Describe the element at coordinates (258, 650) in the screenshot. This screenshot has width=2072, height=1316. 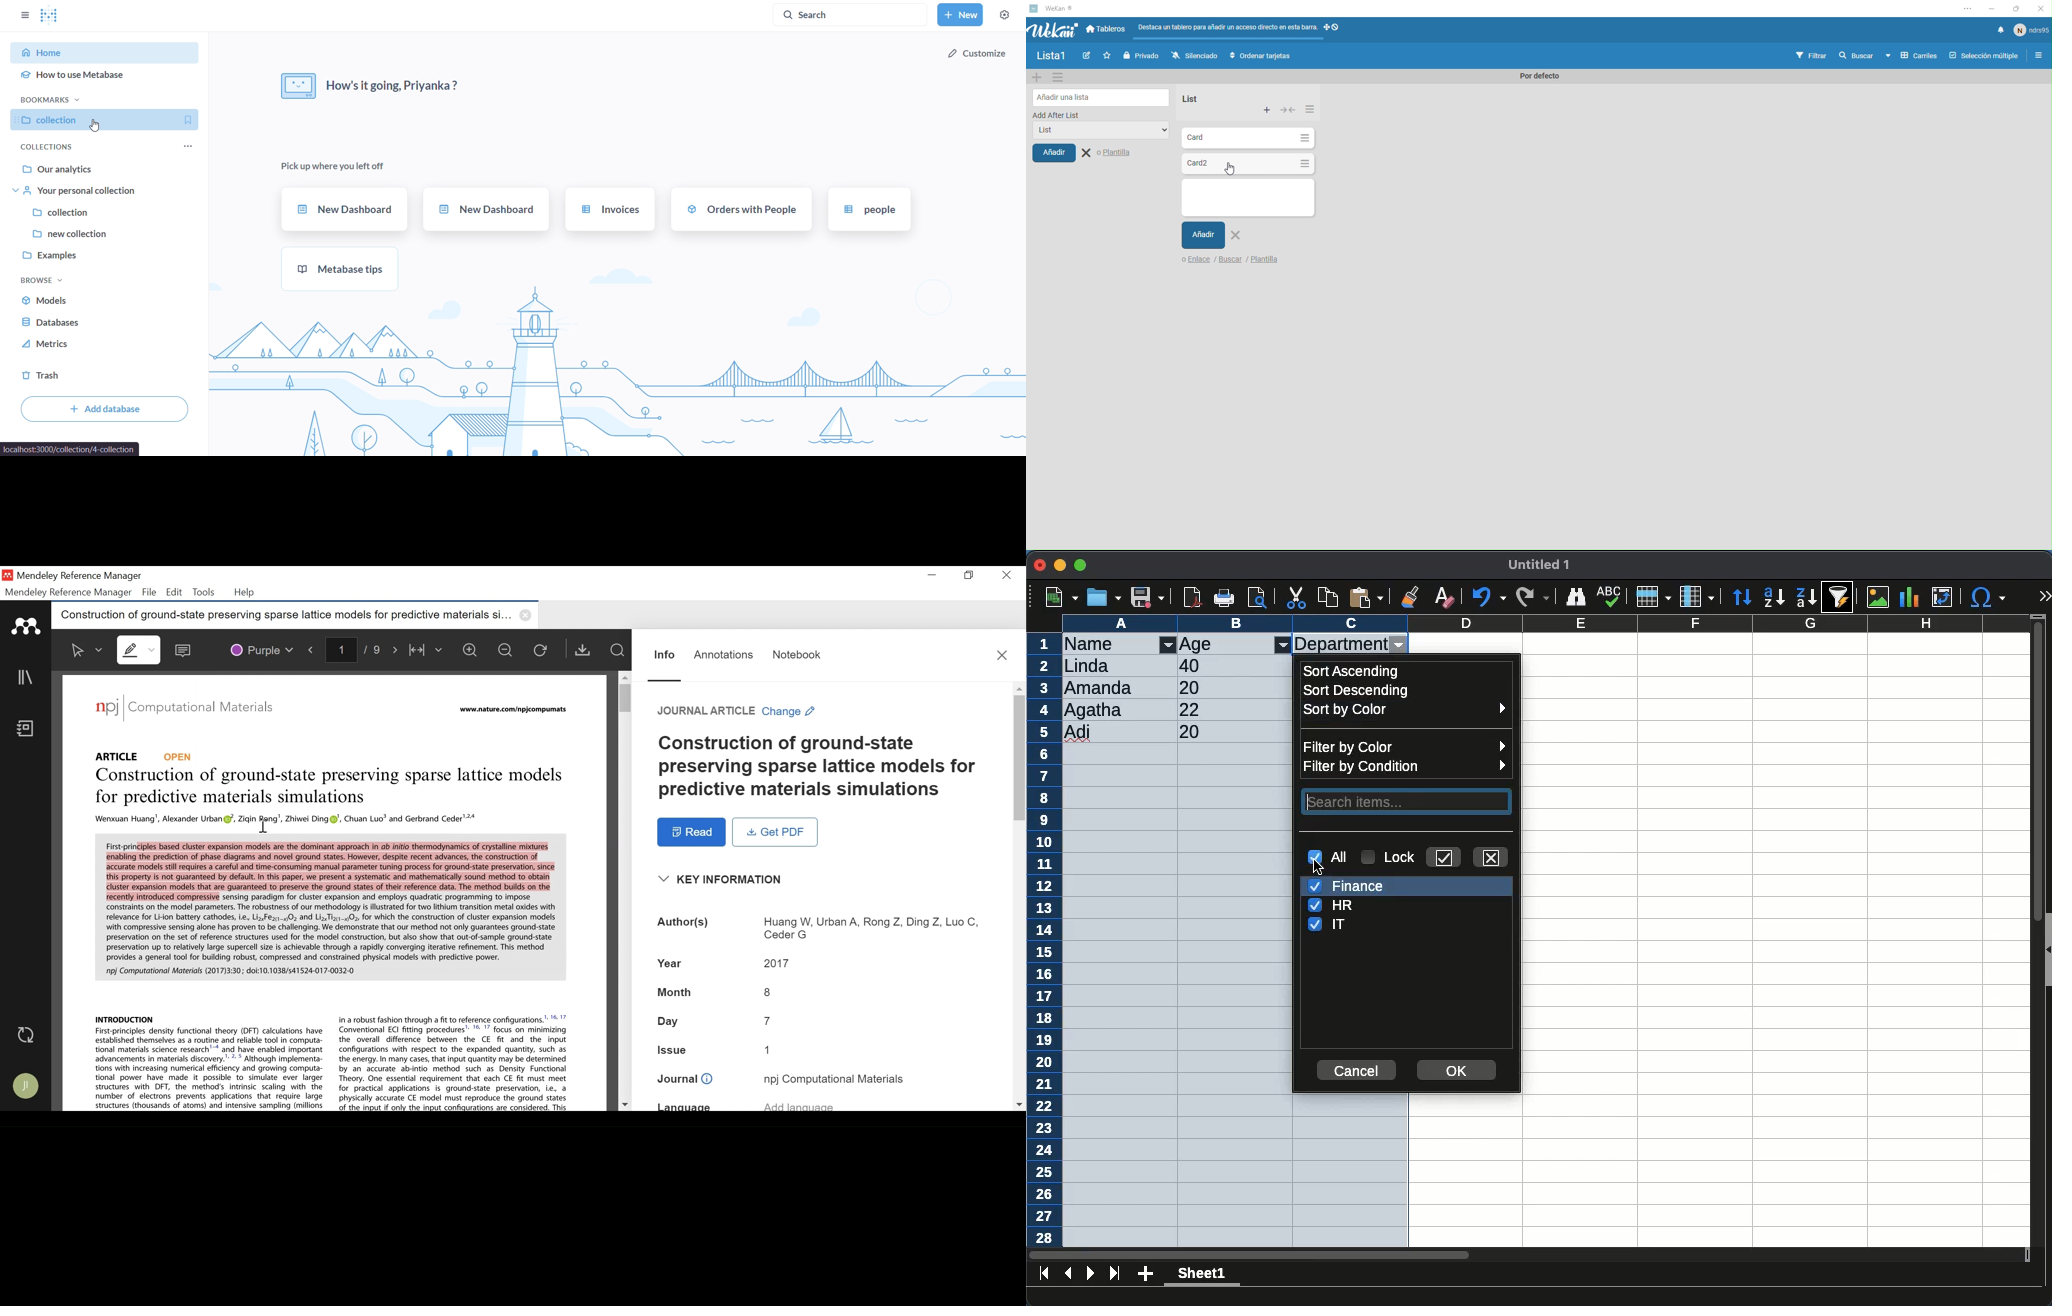
I see `Purple` at that location.